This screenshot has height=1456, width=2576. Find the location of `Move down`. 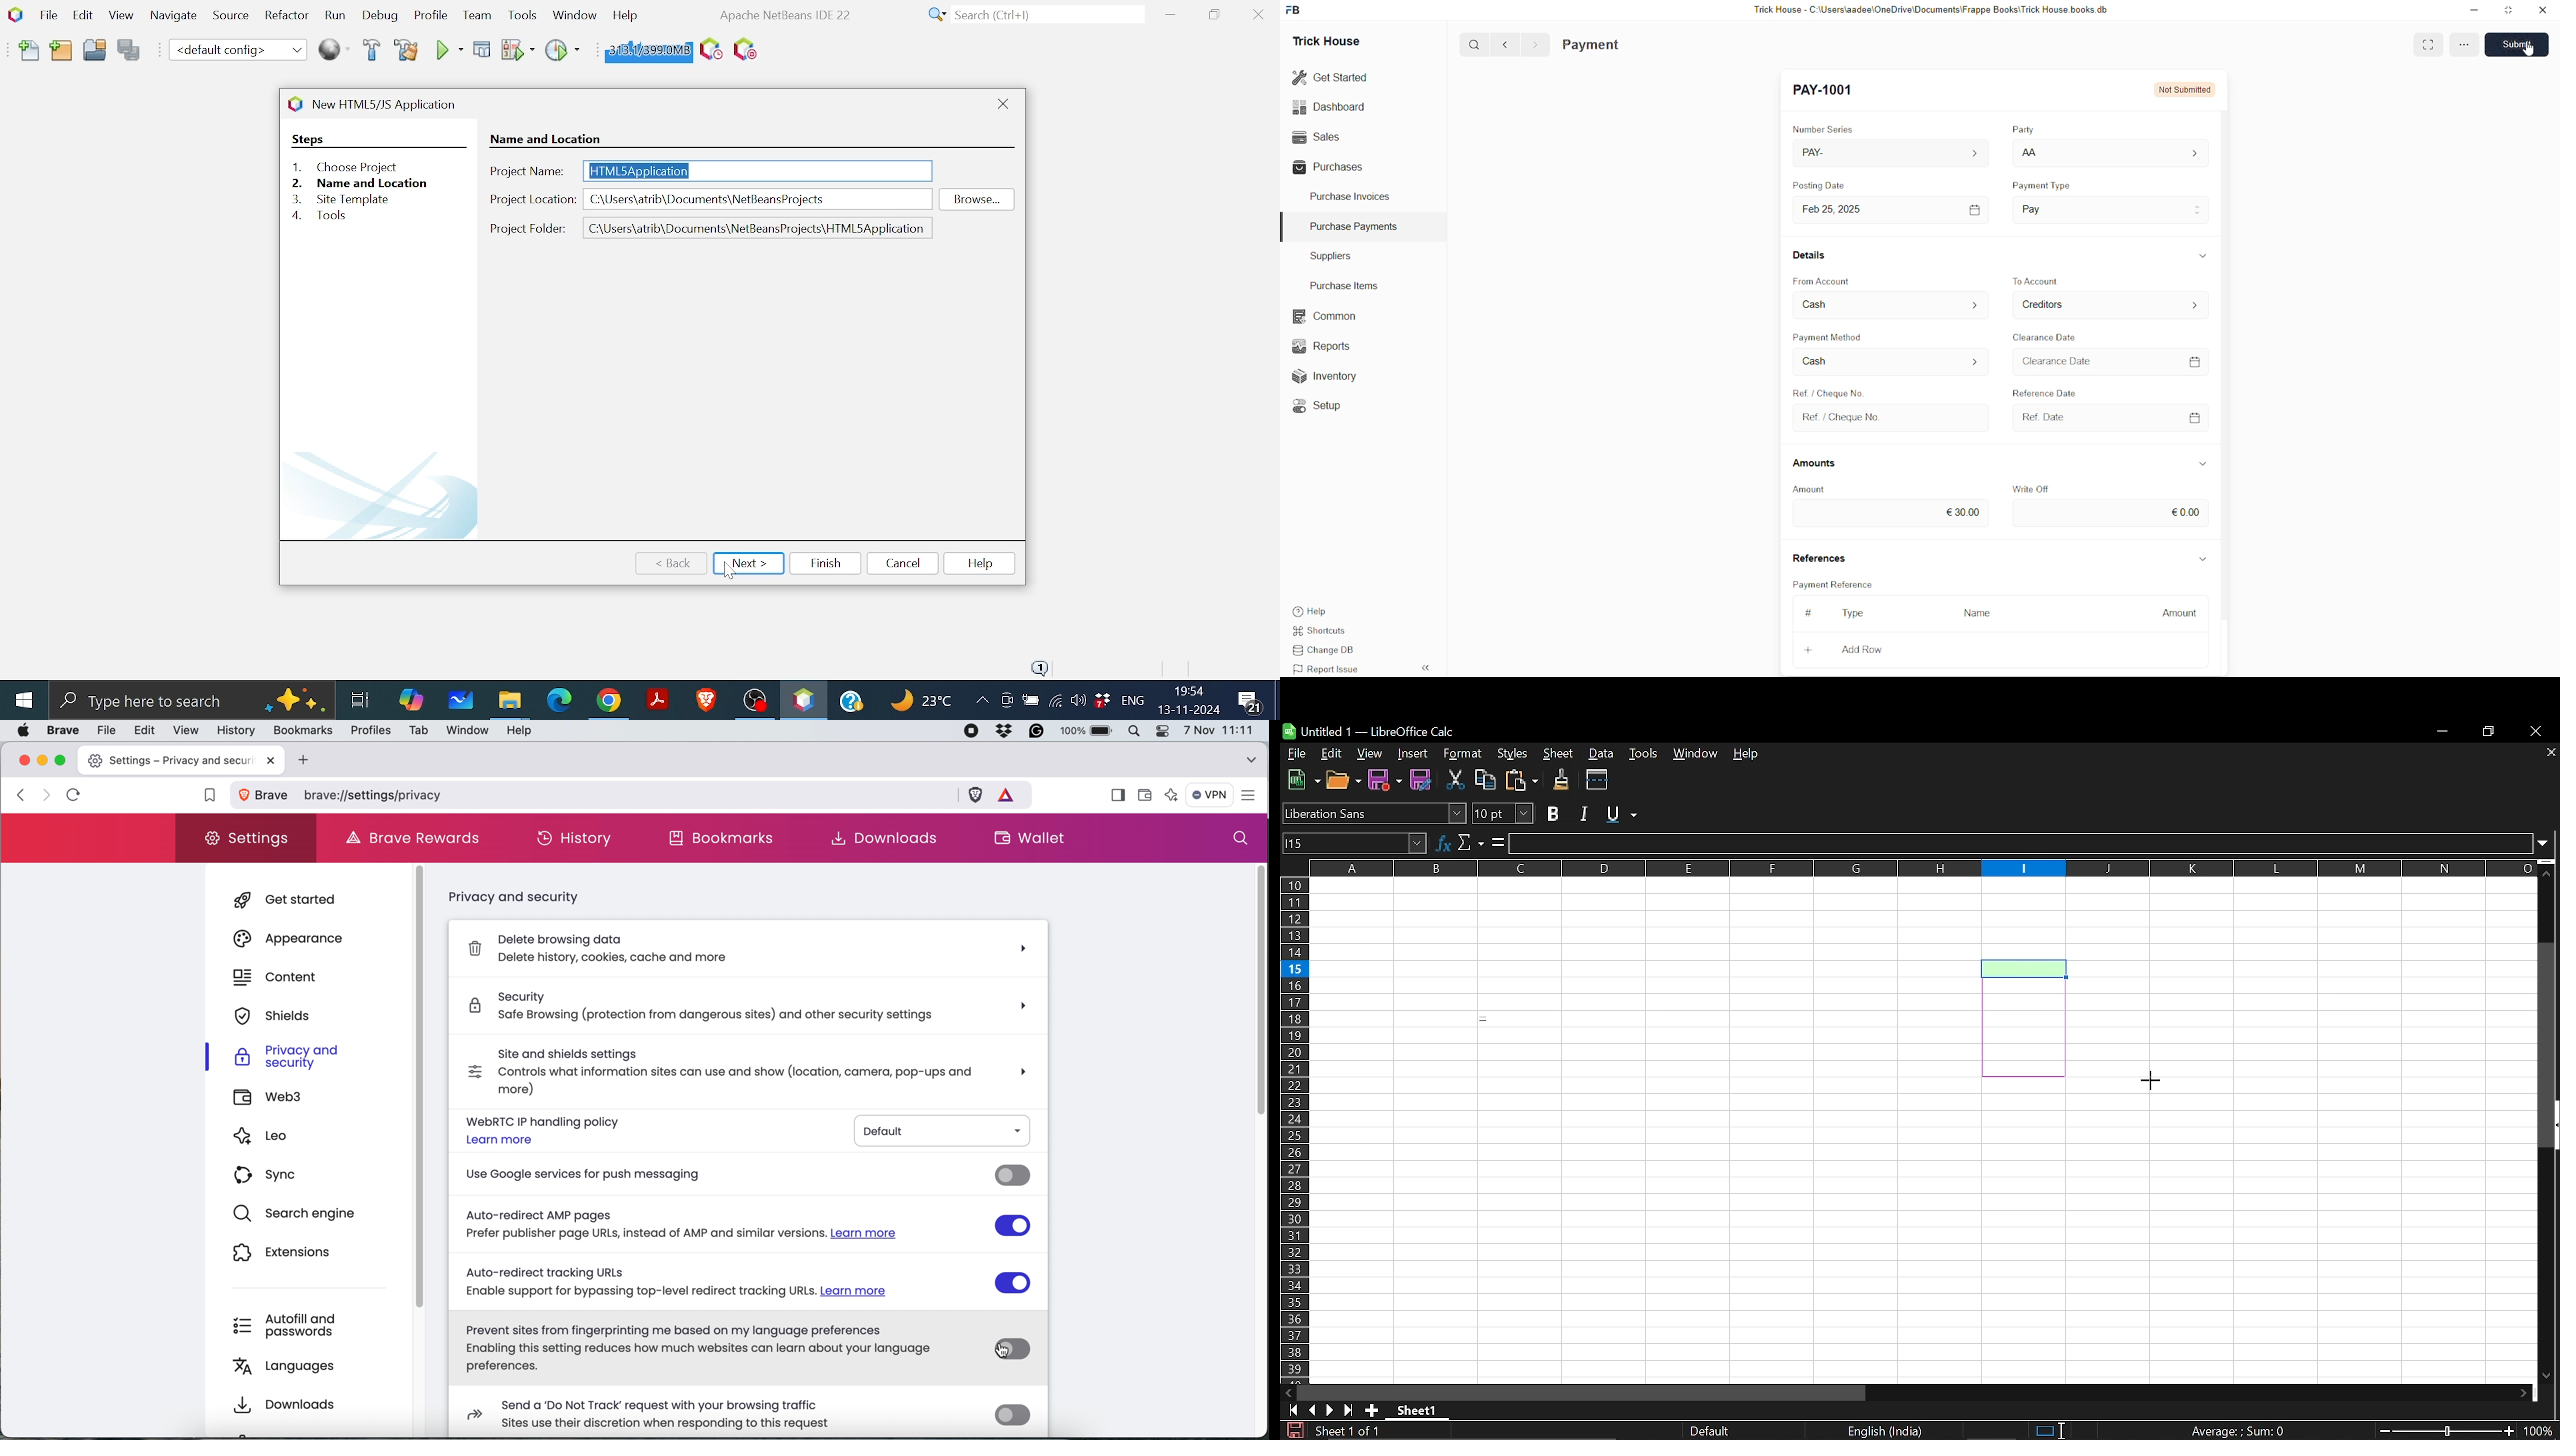

Move down is located at coordinates (2552, 1376).